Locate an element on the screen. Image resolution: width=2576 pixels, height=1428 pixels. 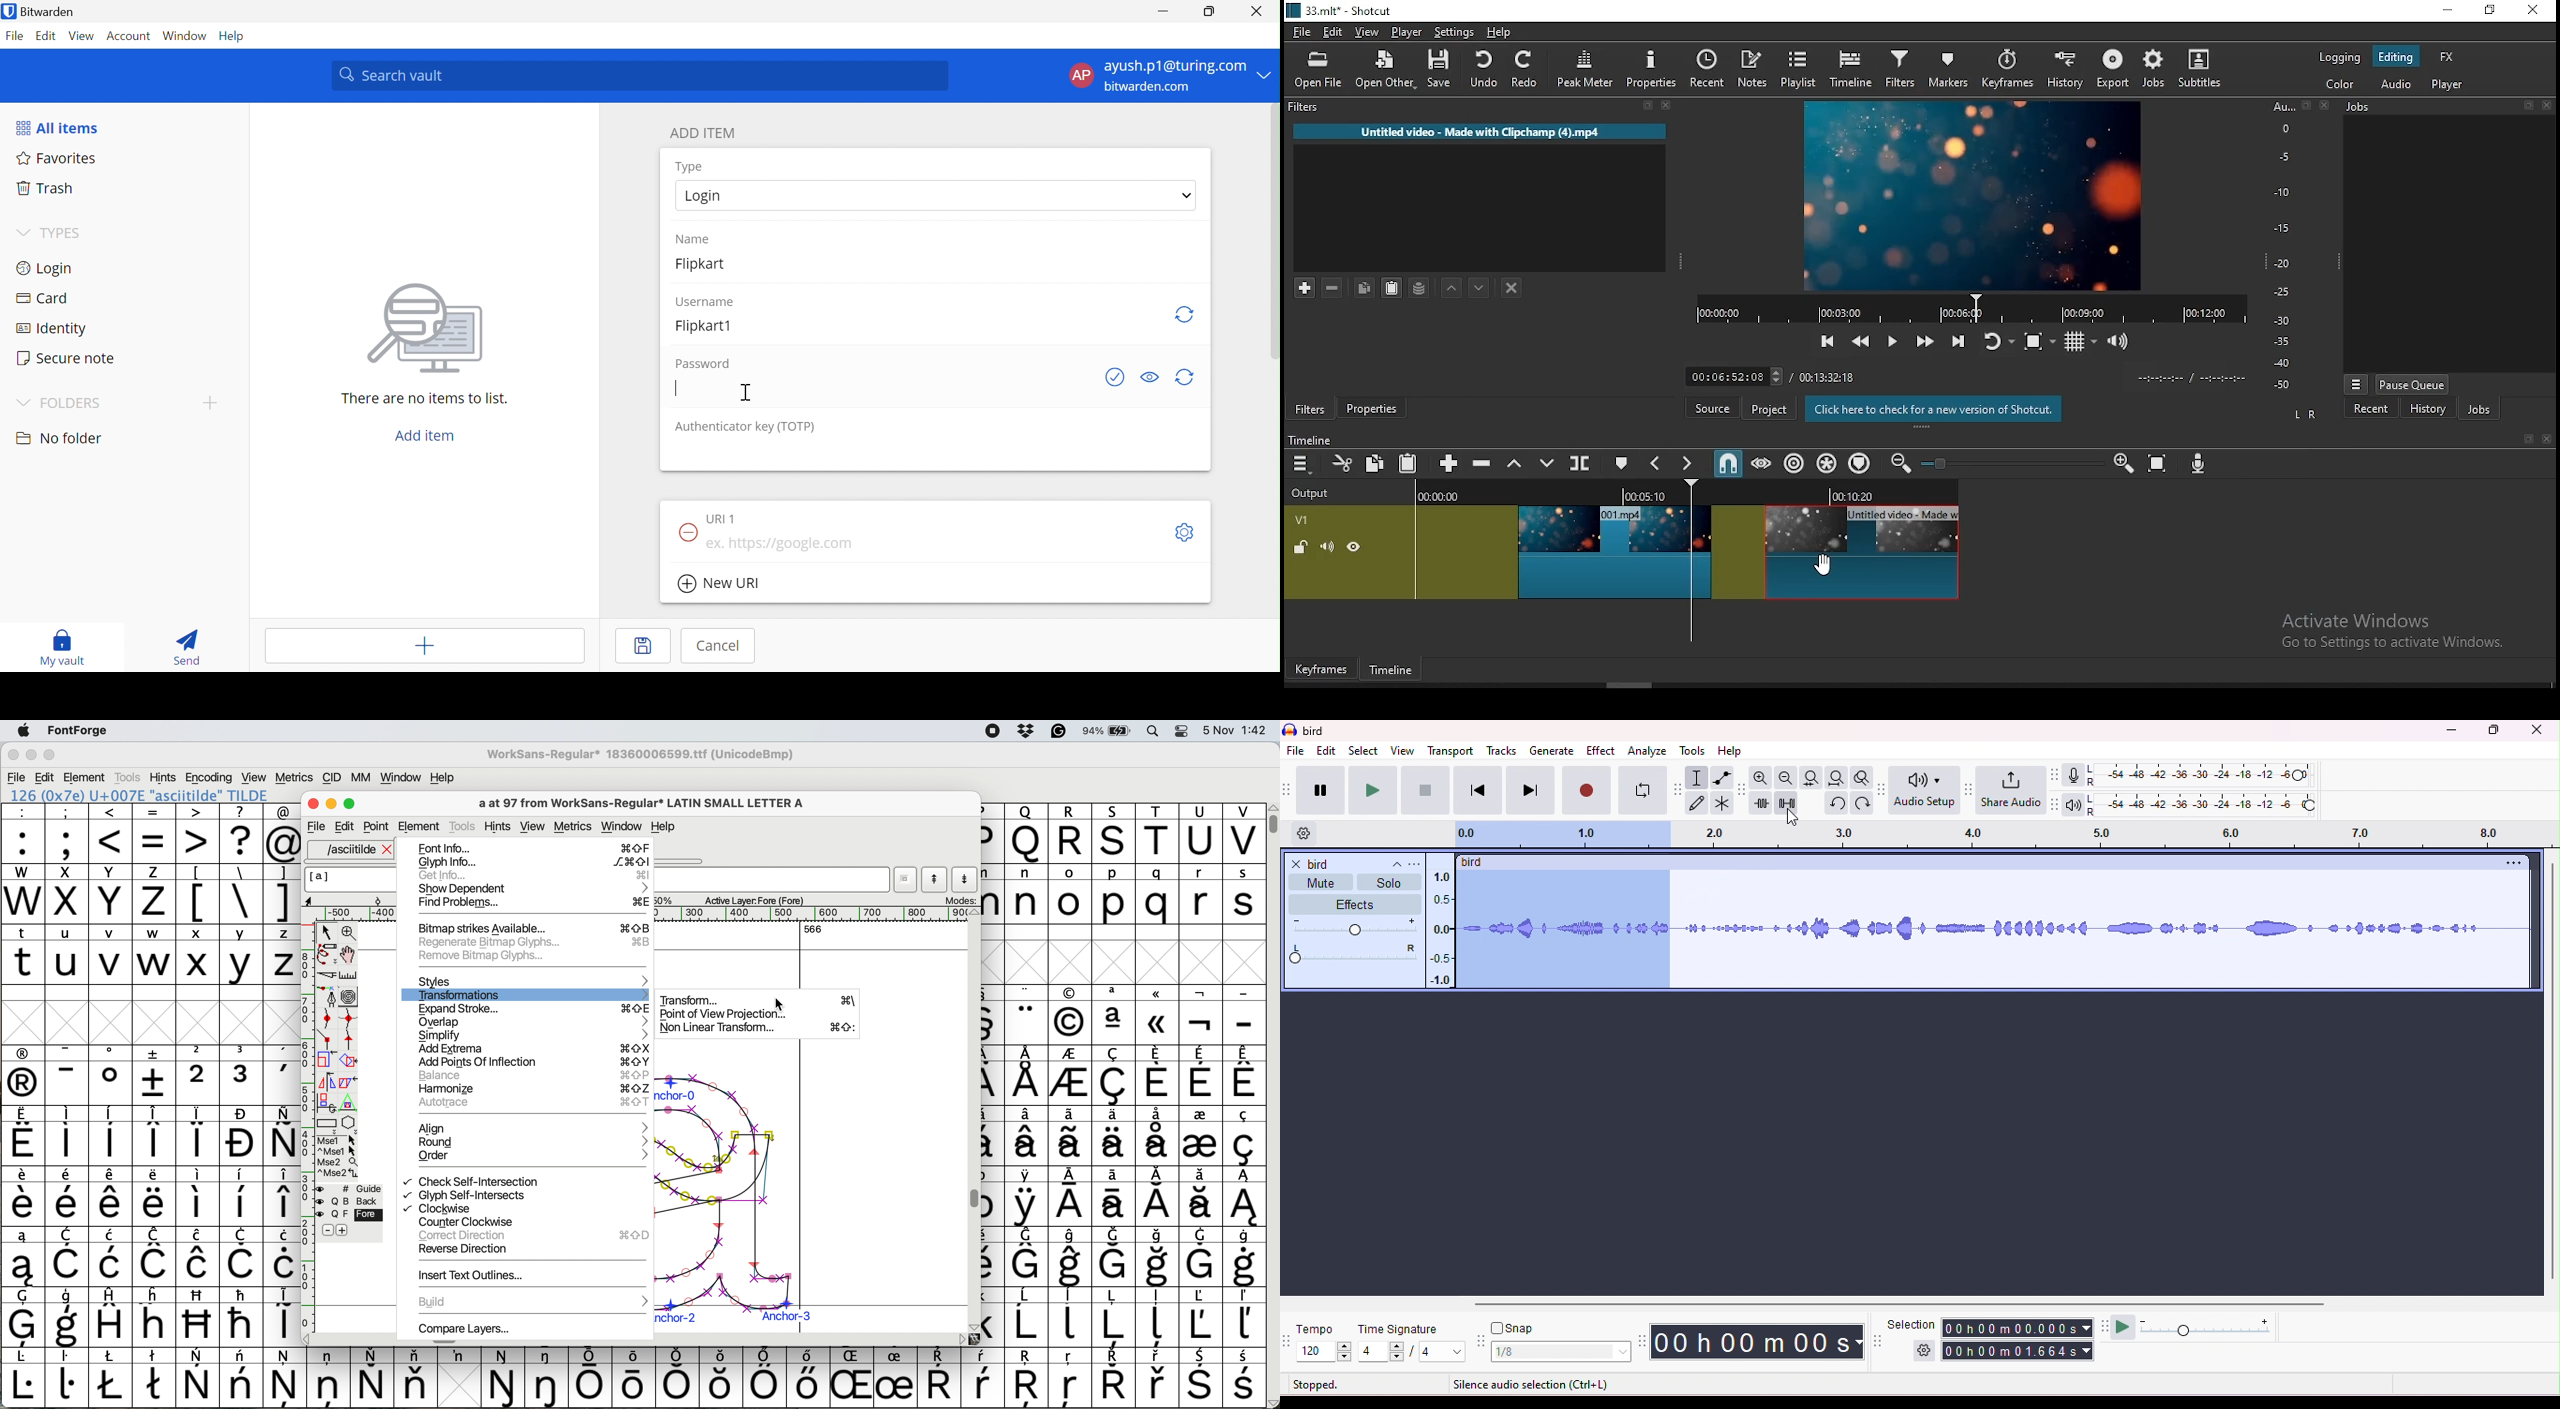
symbol is located at coordinates (1028, 1318).